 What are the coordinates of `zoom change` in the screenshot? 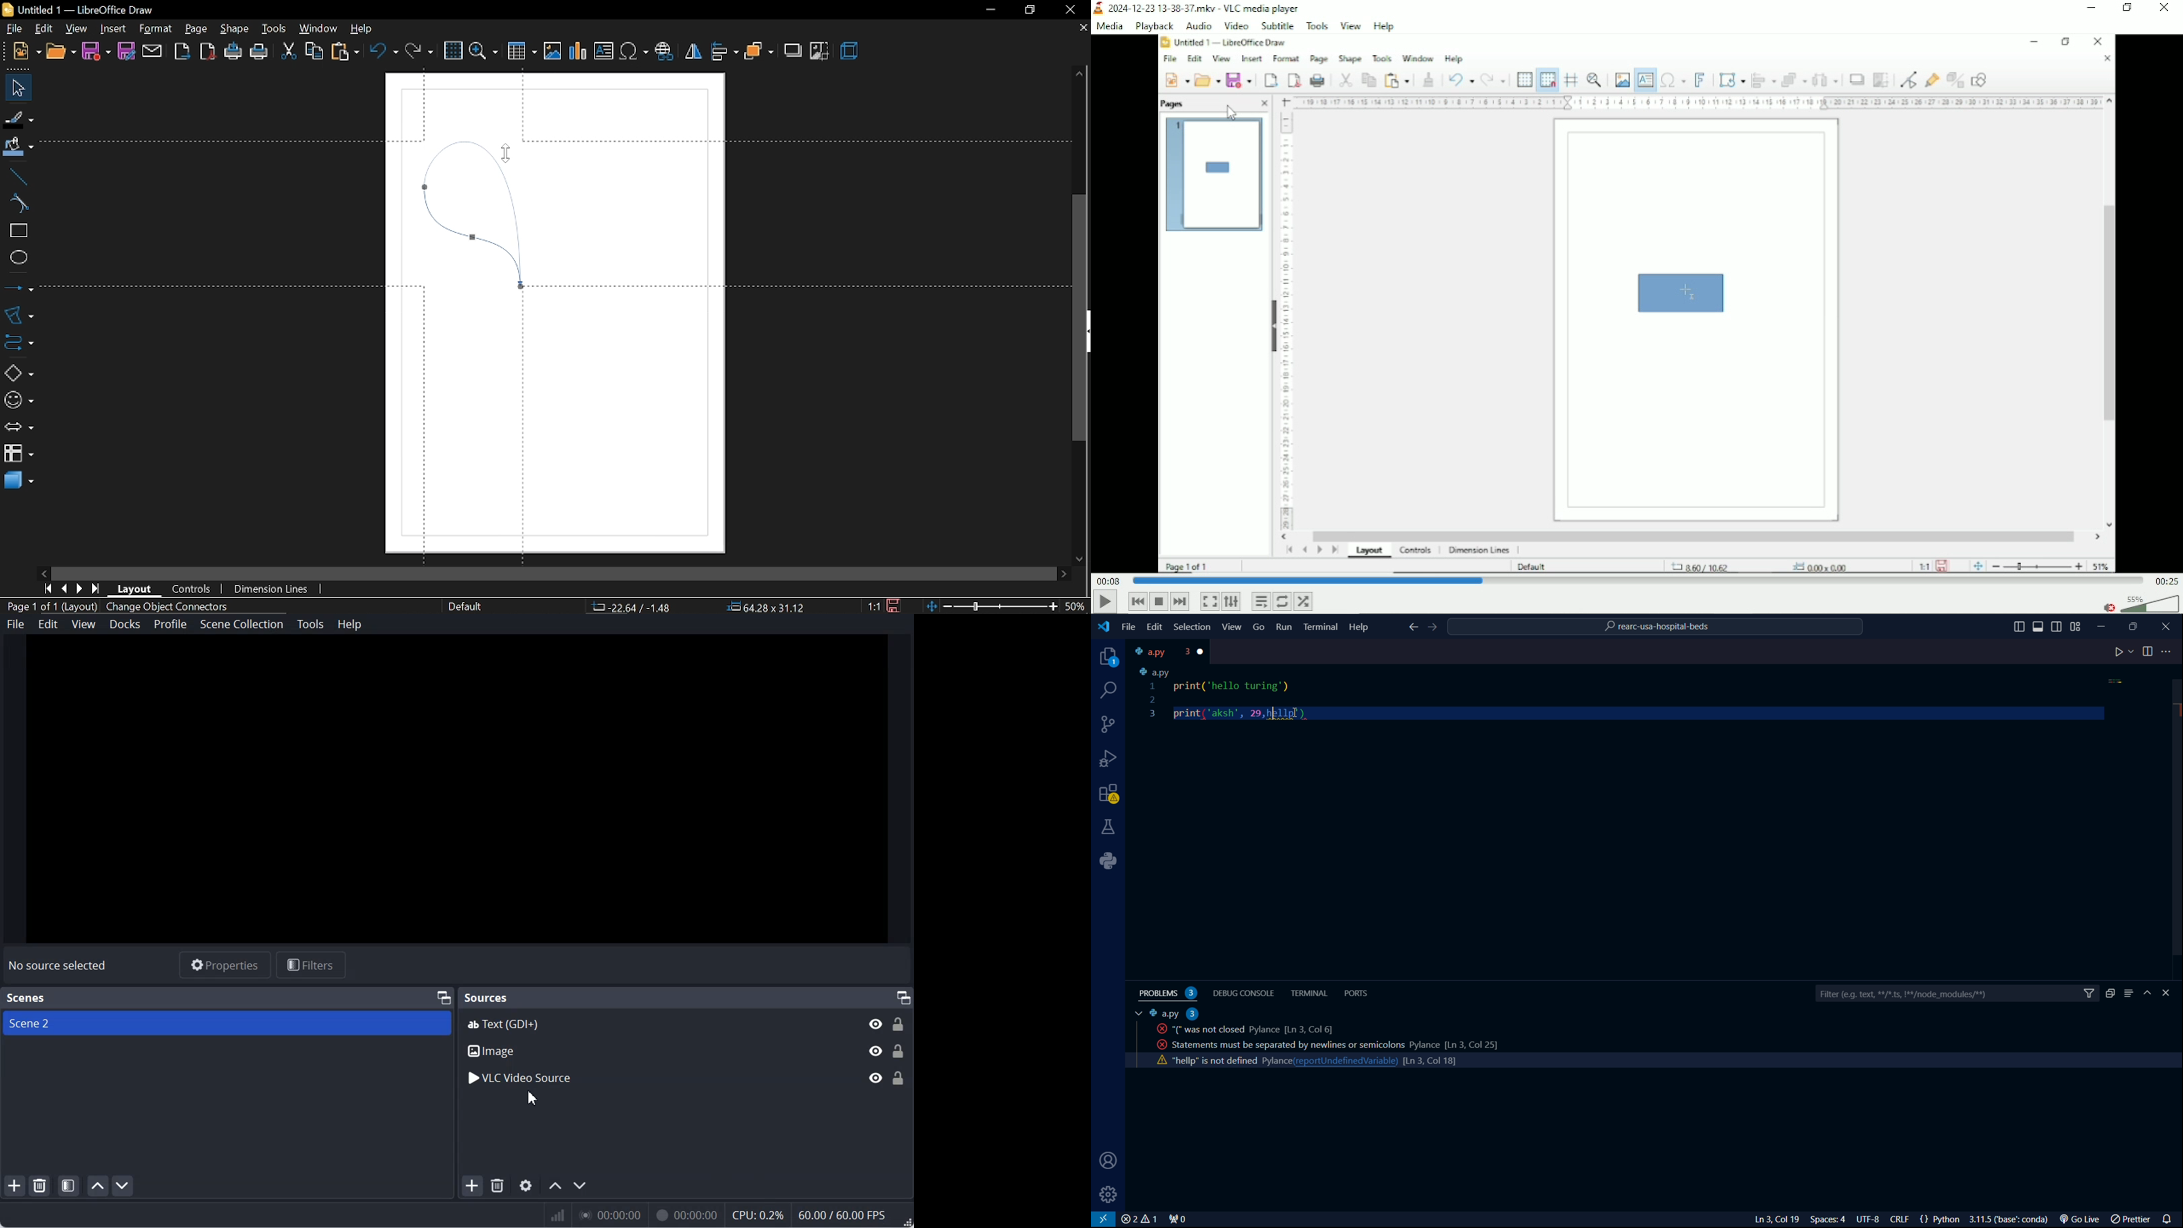 It's located at (994, 607).